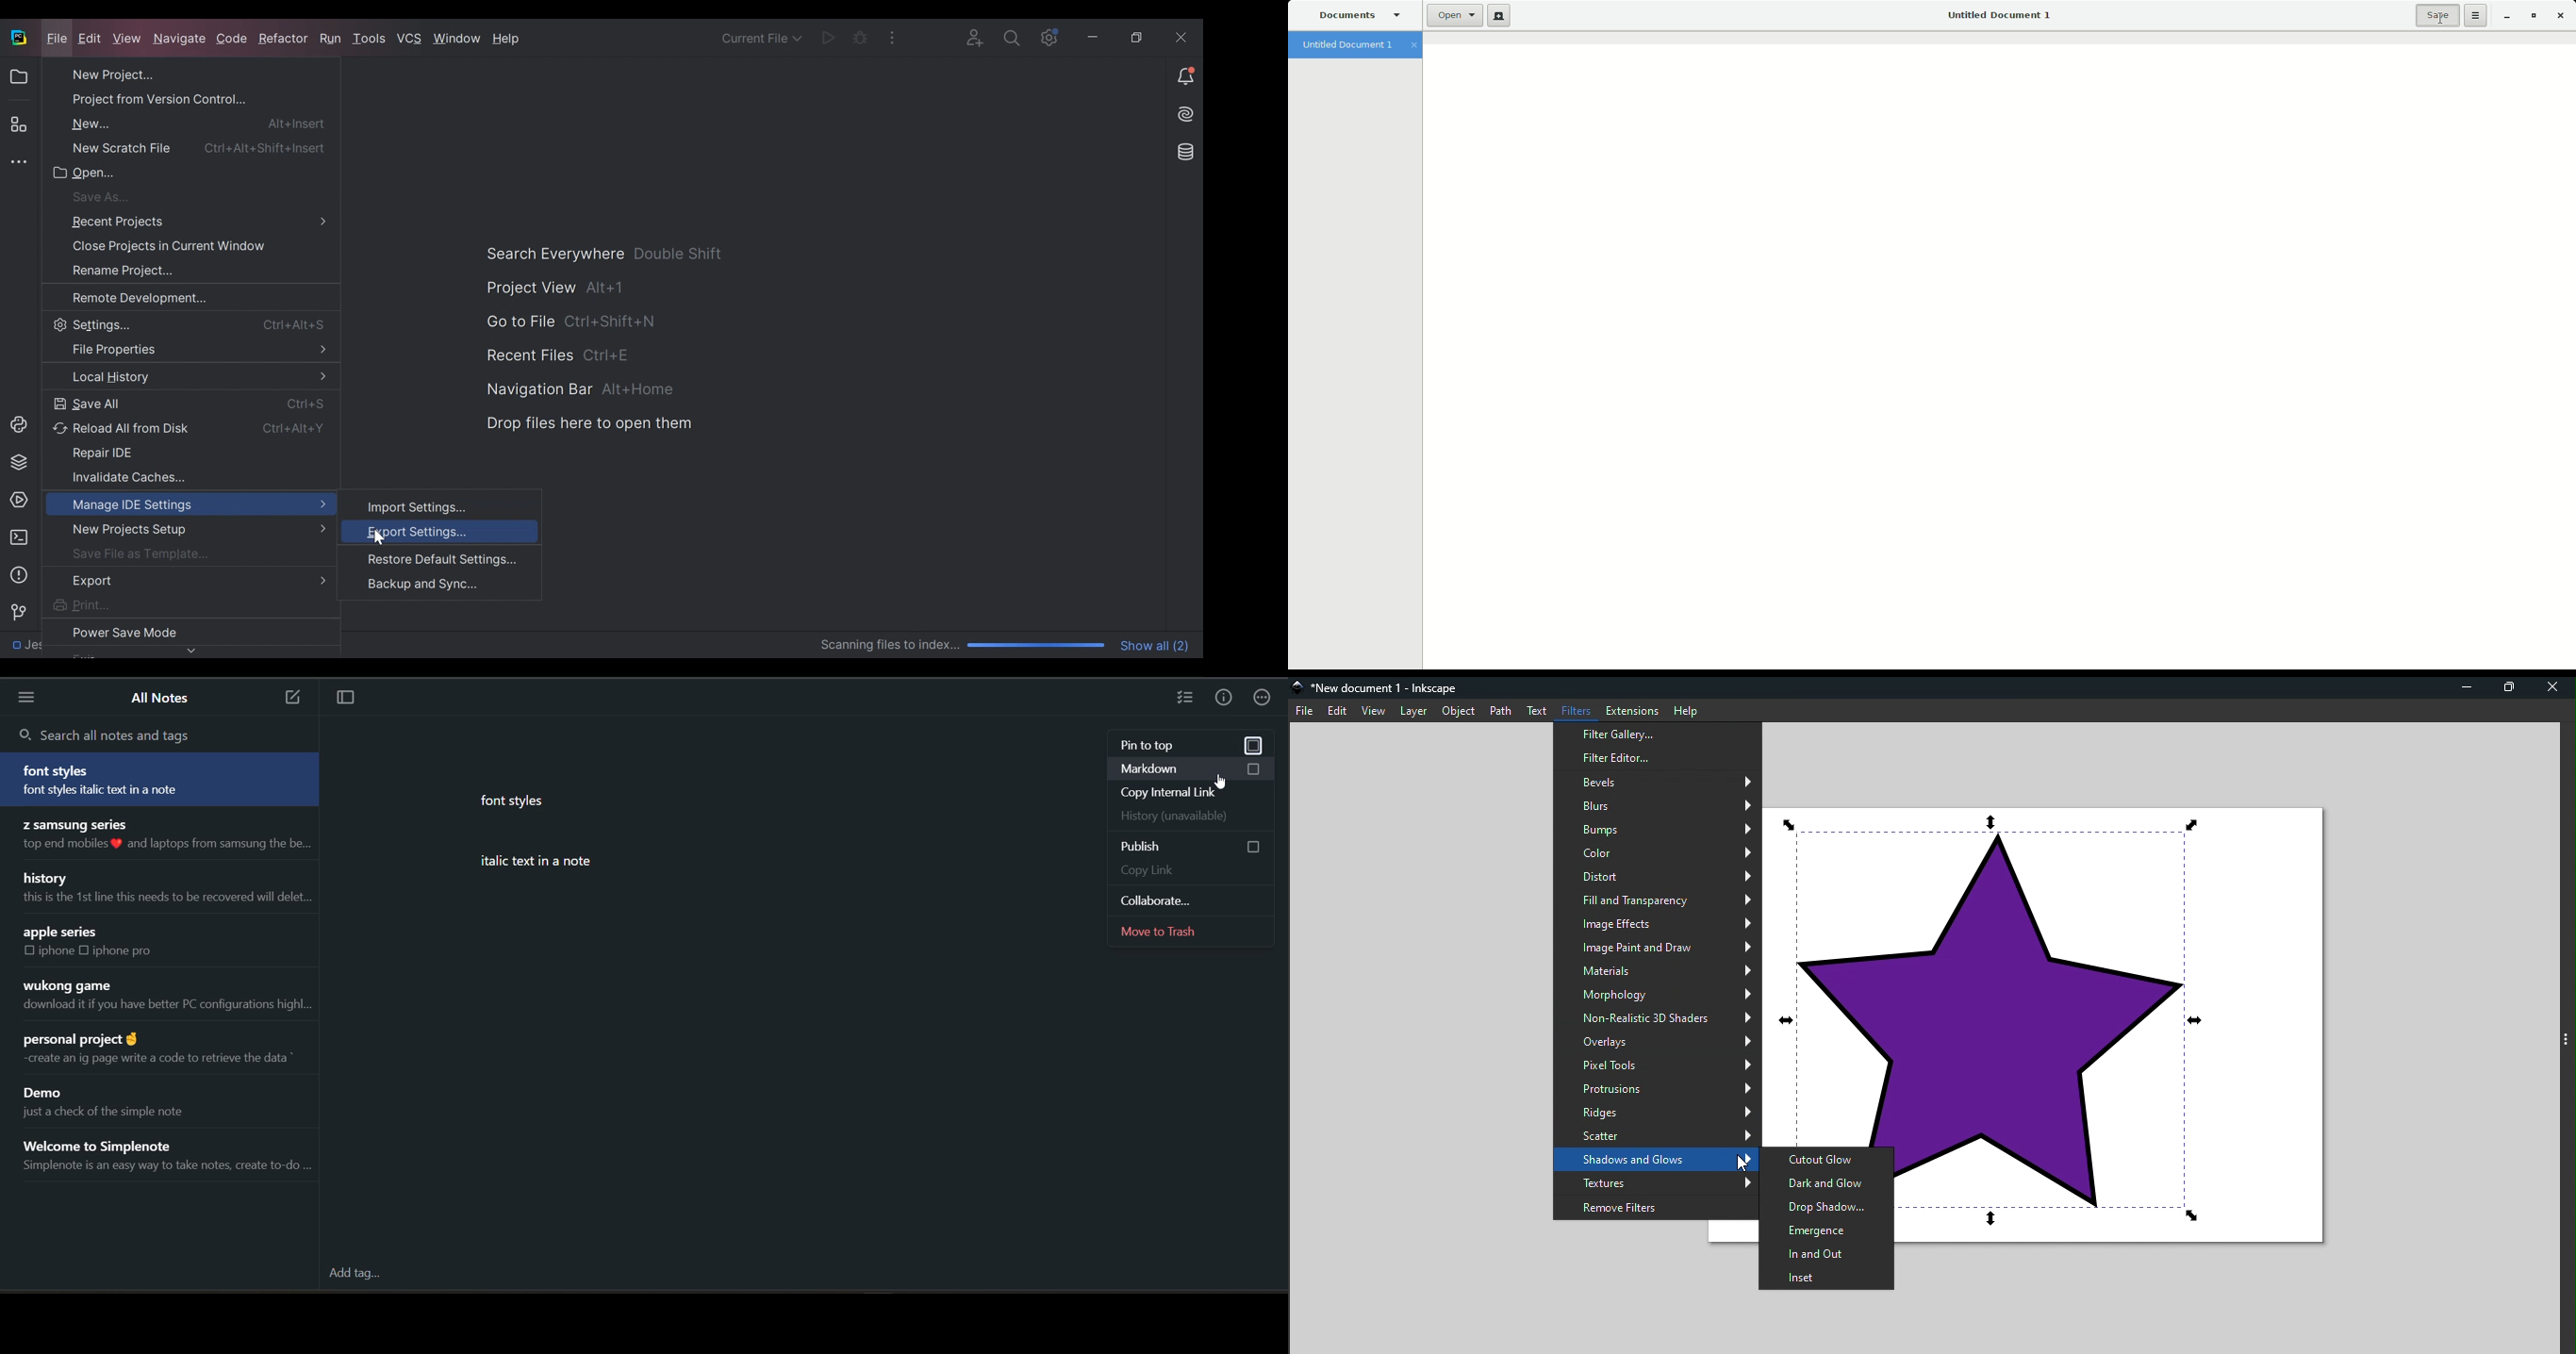 The image size is (2576, 1372). What do you see at coordinates (187, 377) in the screenshot?
I see `Local History` at bounding box center [187, 377].